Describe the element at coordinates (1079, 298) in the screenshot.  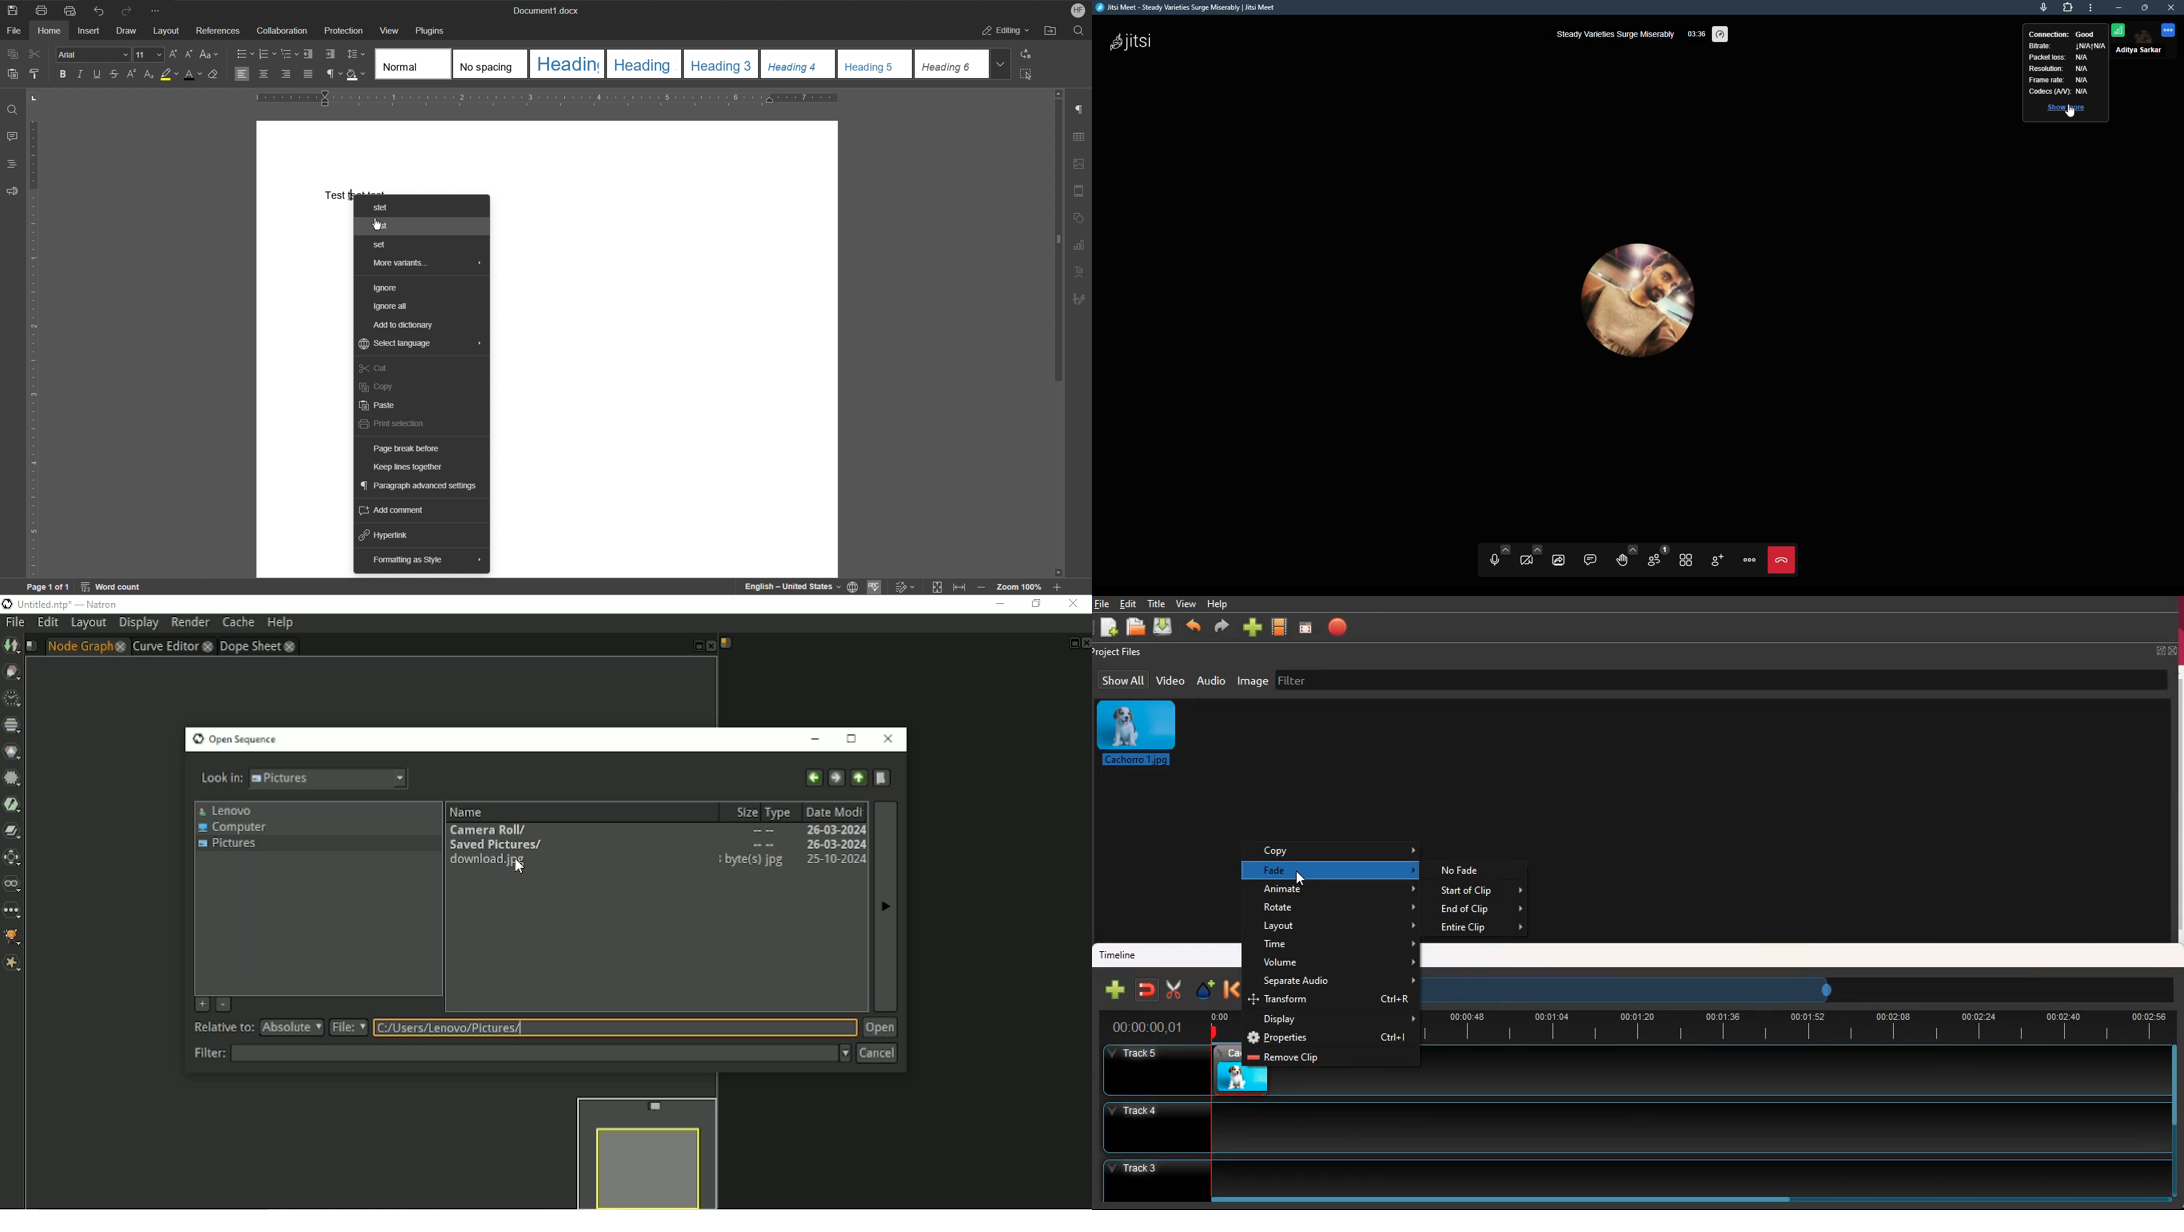
I see `Signature` at that location.